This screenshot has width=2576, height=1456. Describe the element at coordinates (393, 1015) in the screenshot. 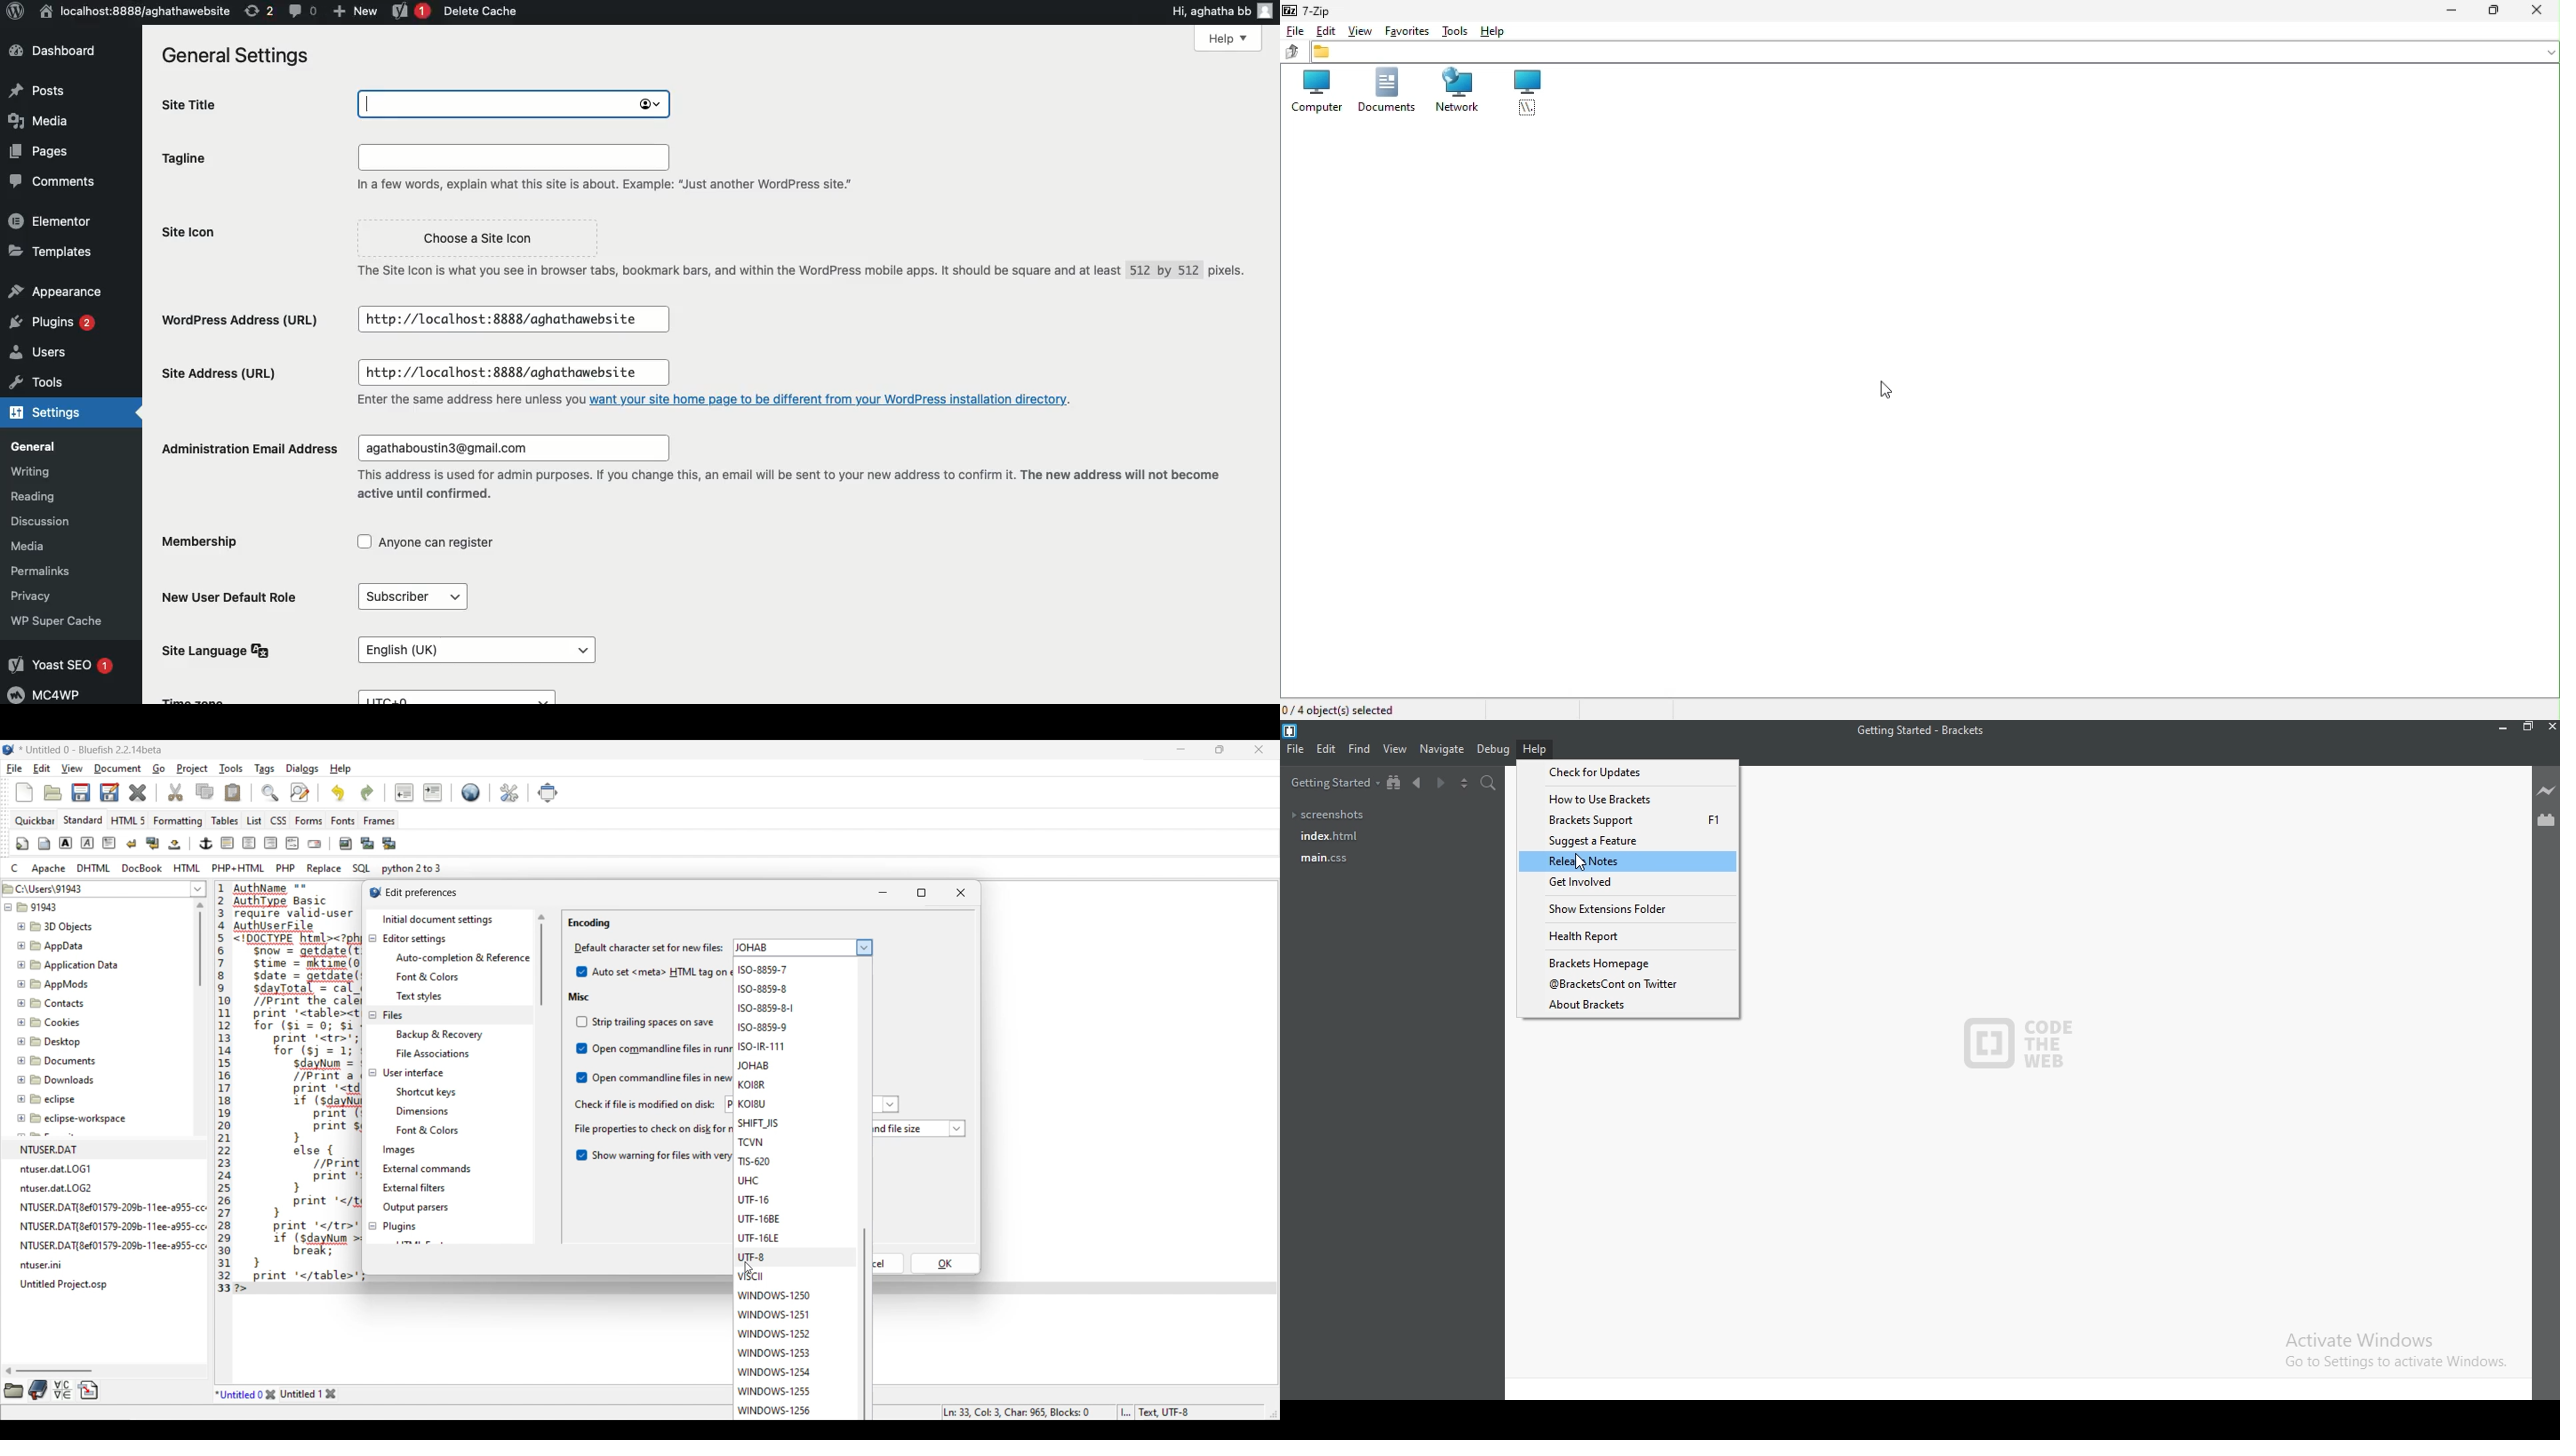

I see `Files settings` at that location.